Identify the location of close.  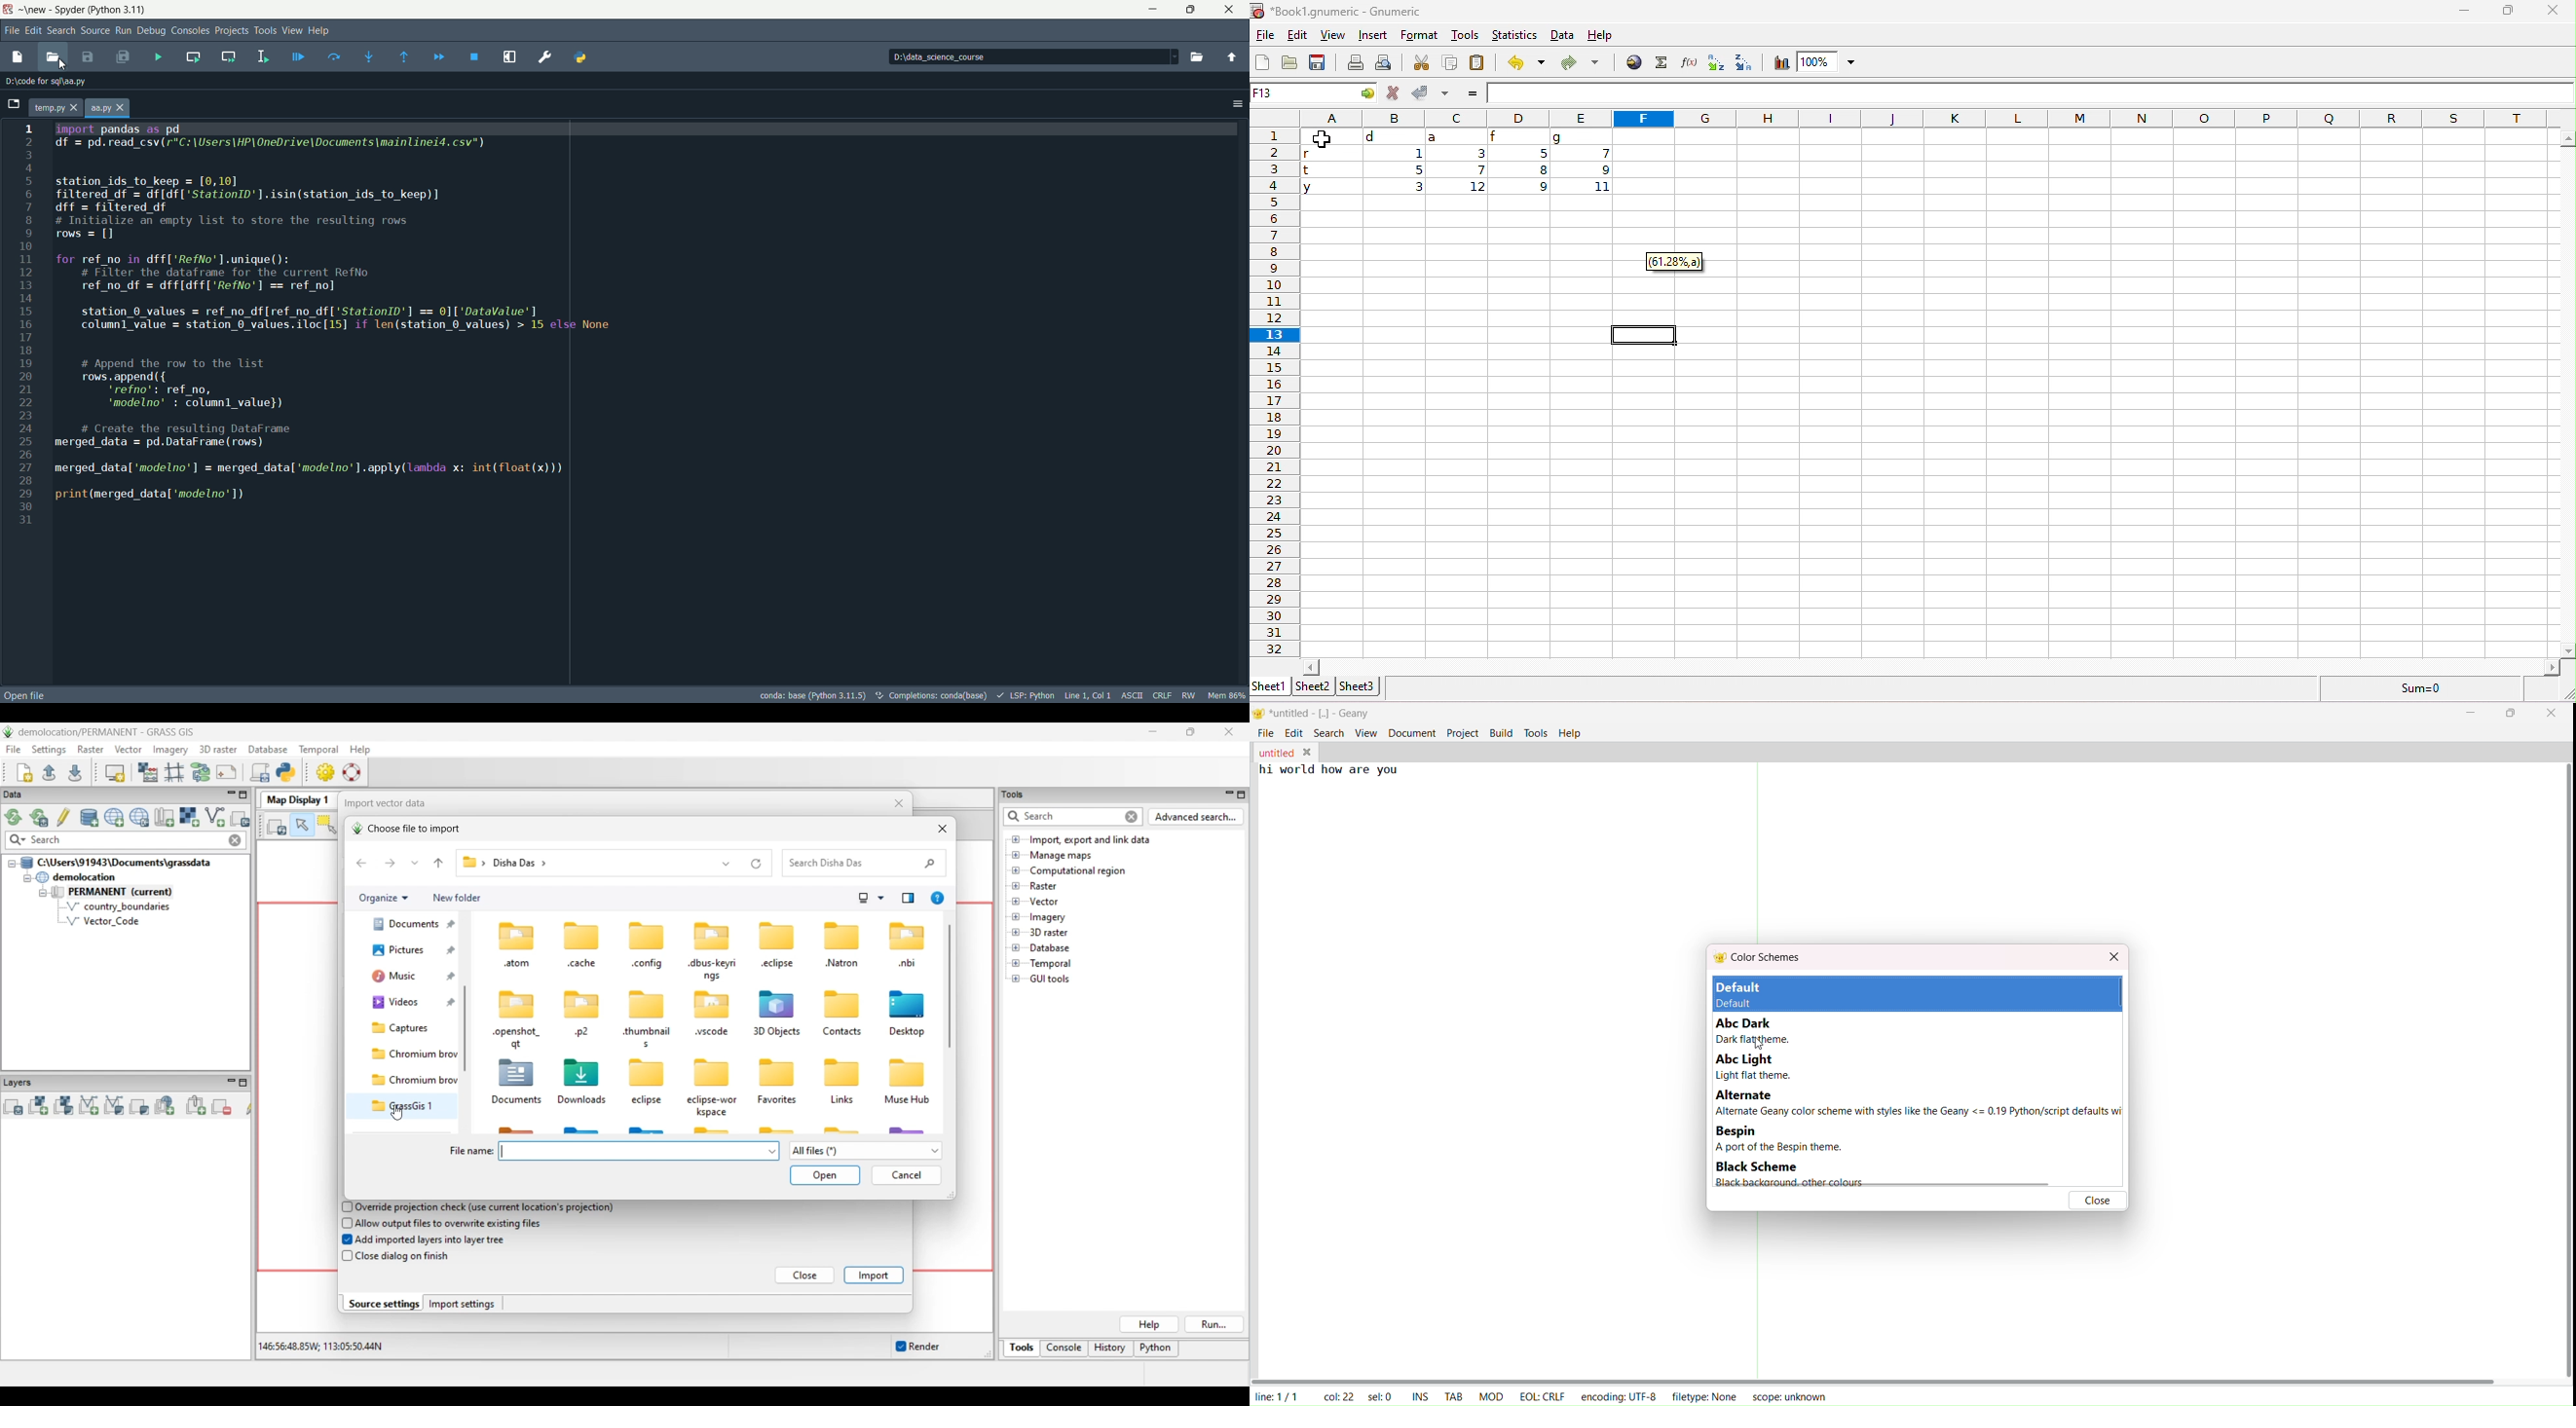
(121, 108).